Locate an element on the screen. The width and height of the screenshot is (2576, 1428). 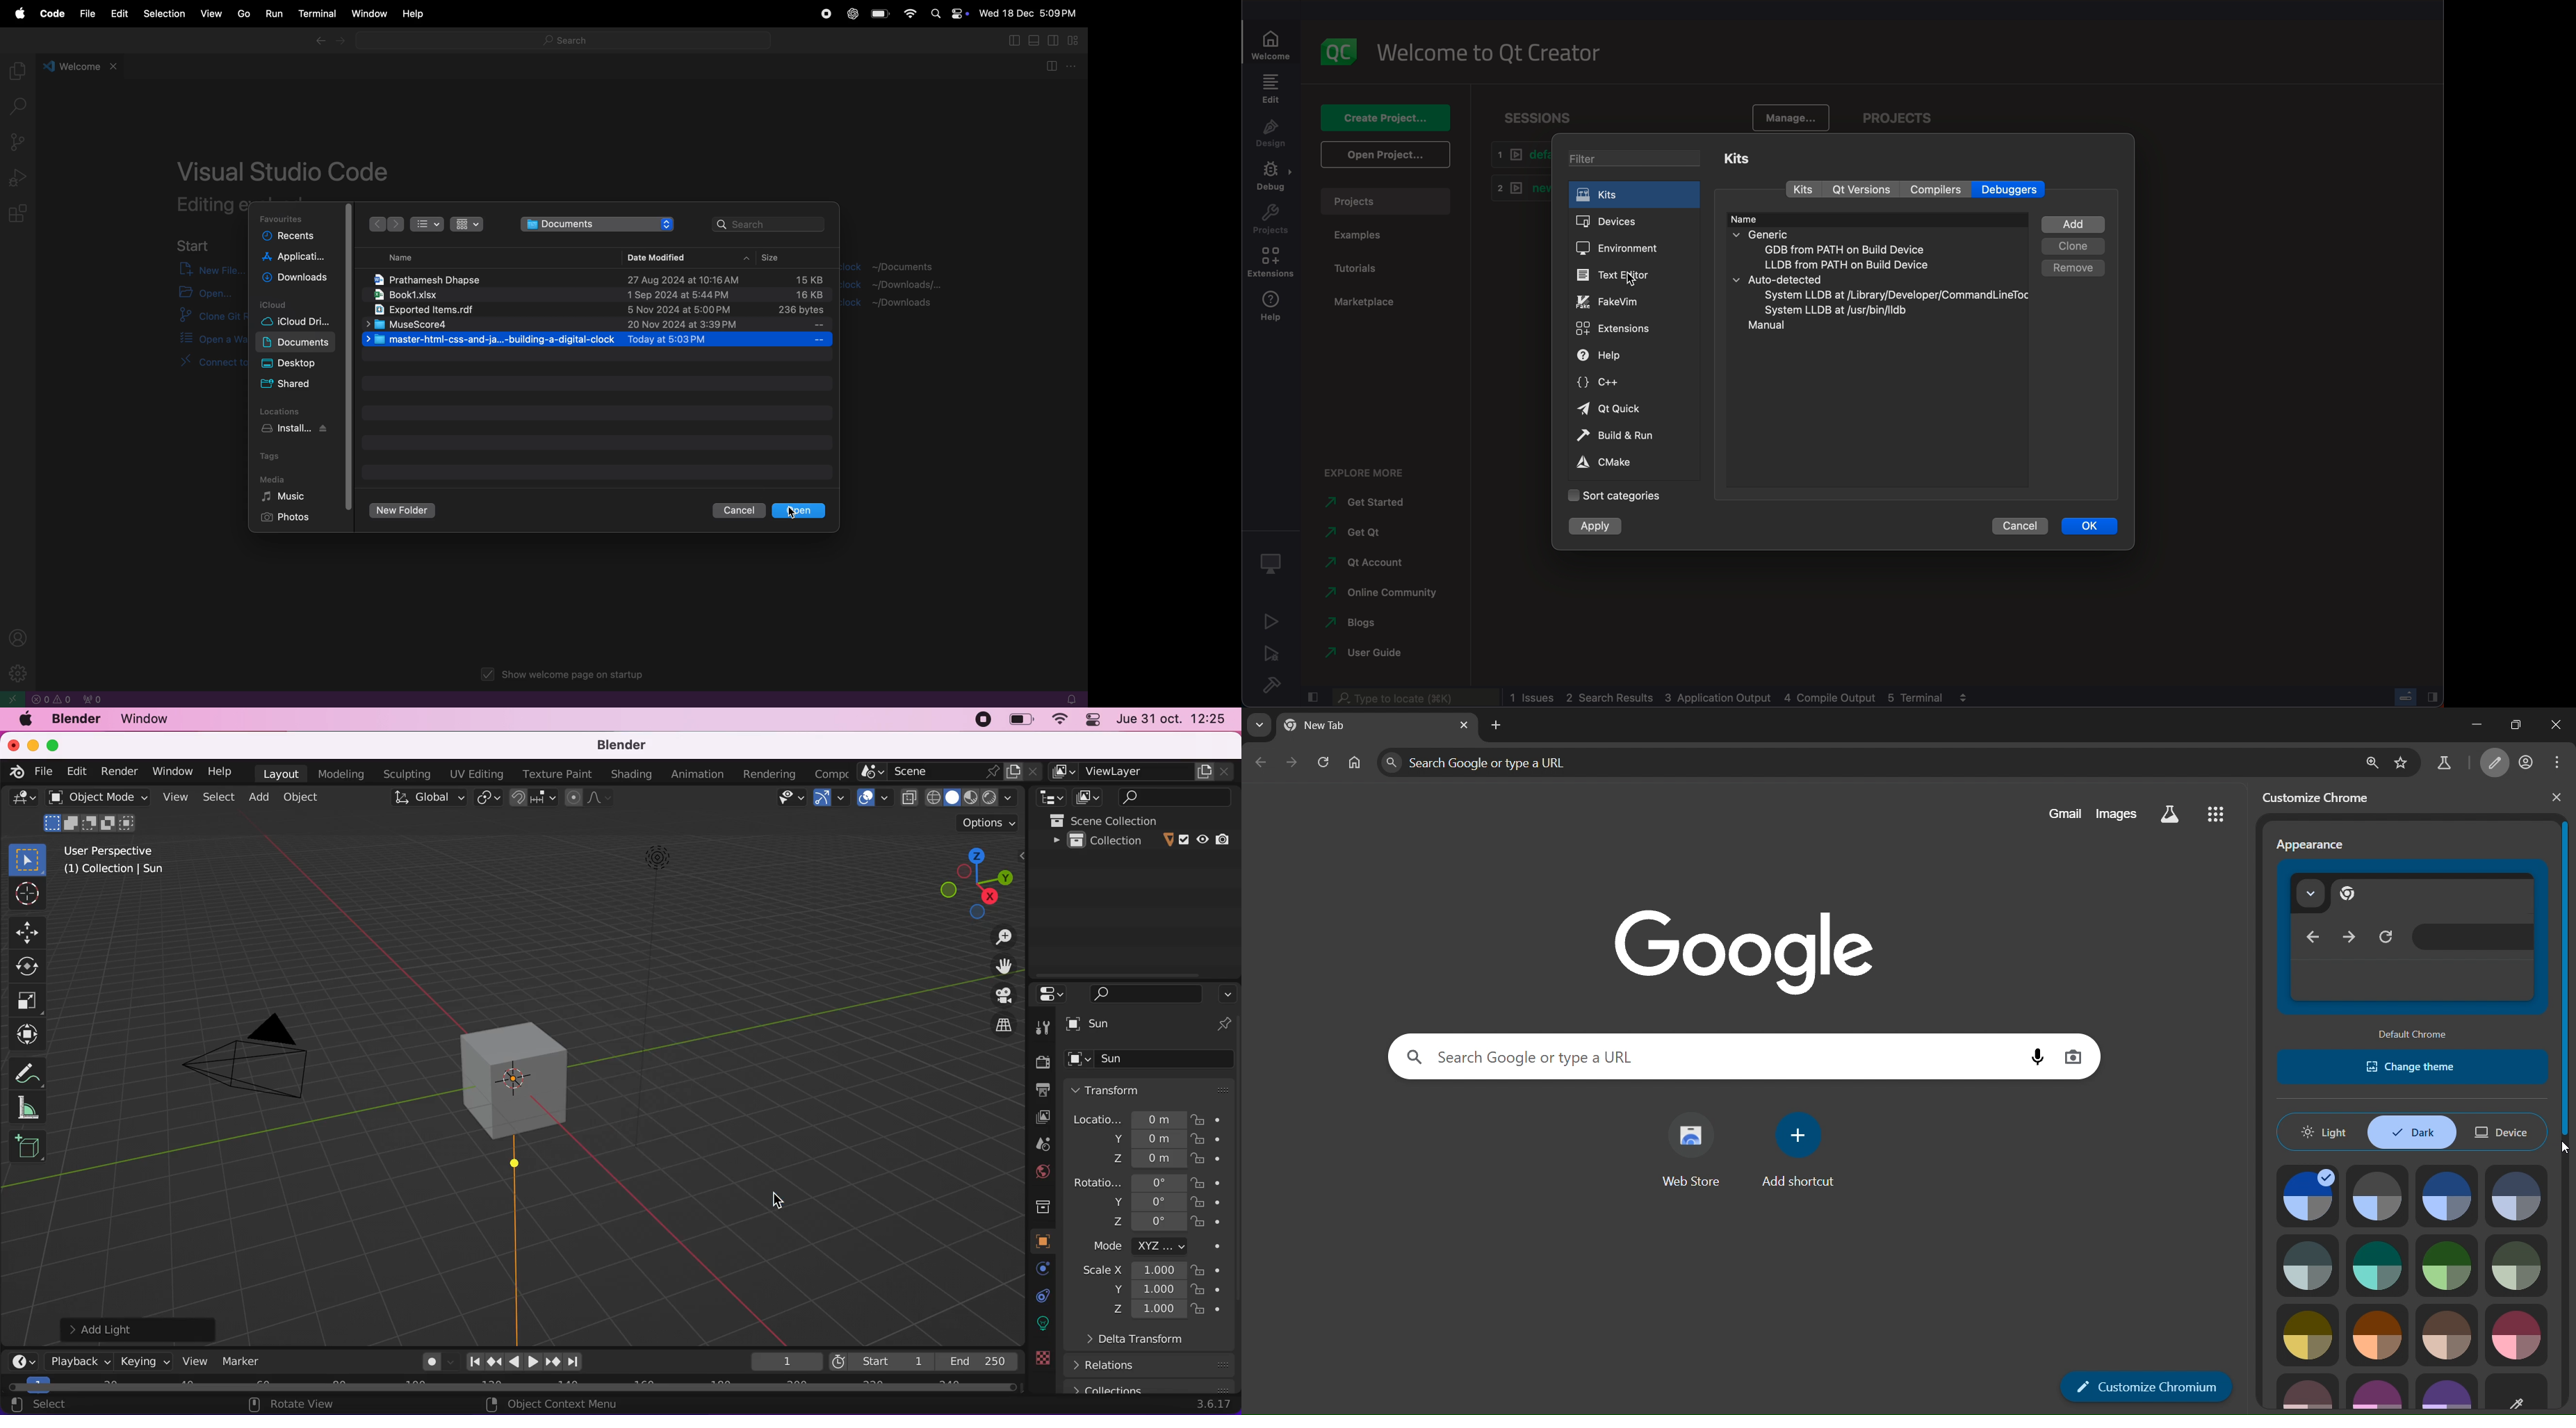
lock is located at coordinates (1217, 1223).